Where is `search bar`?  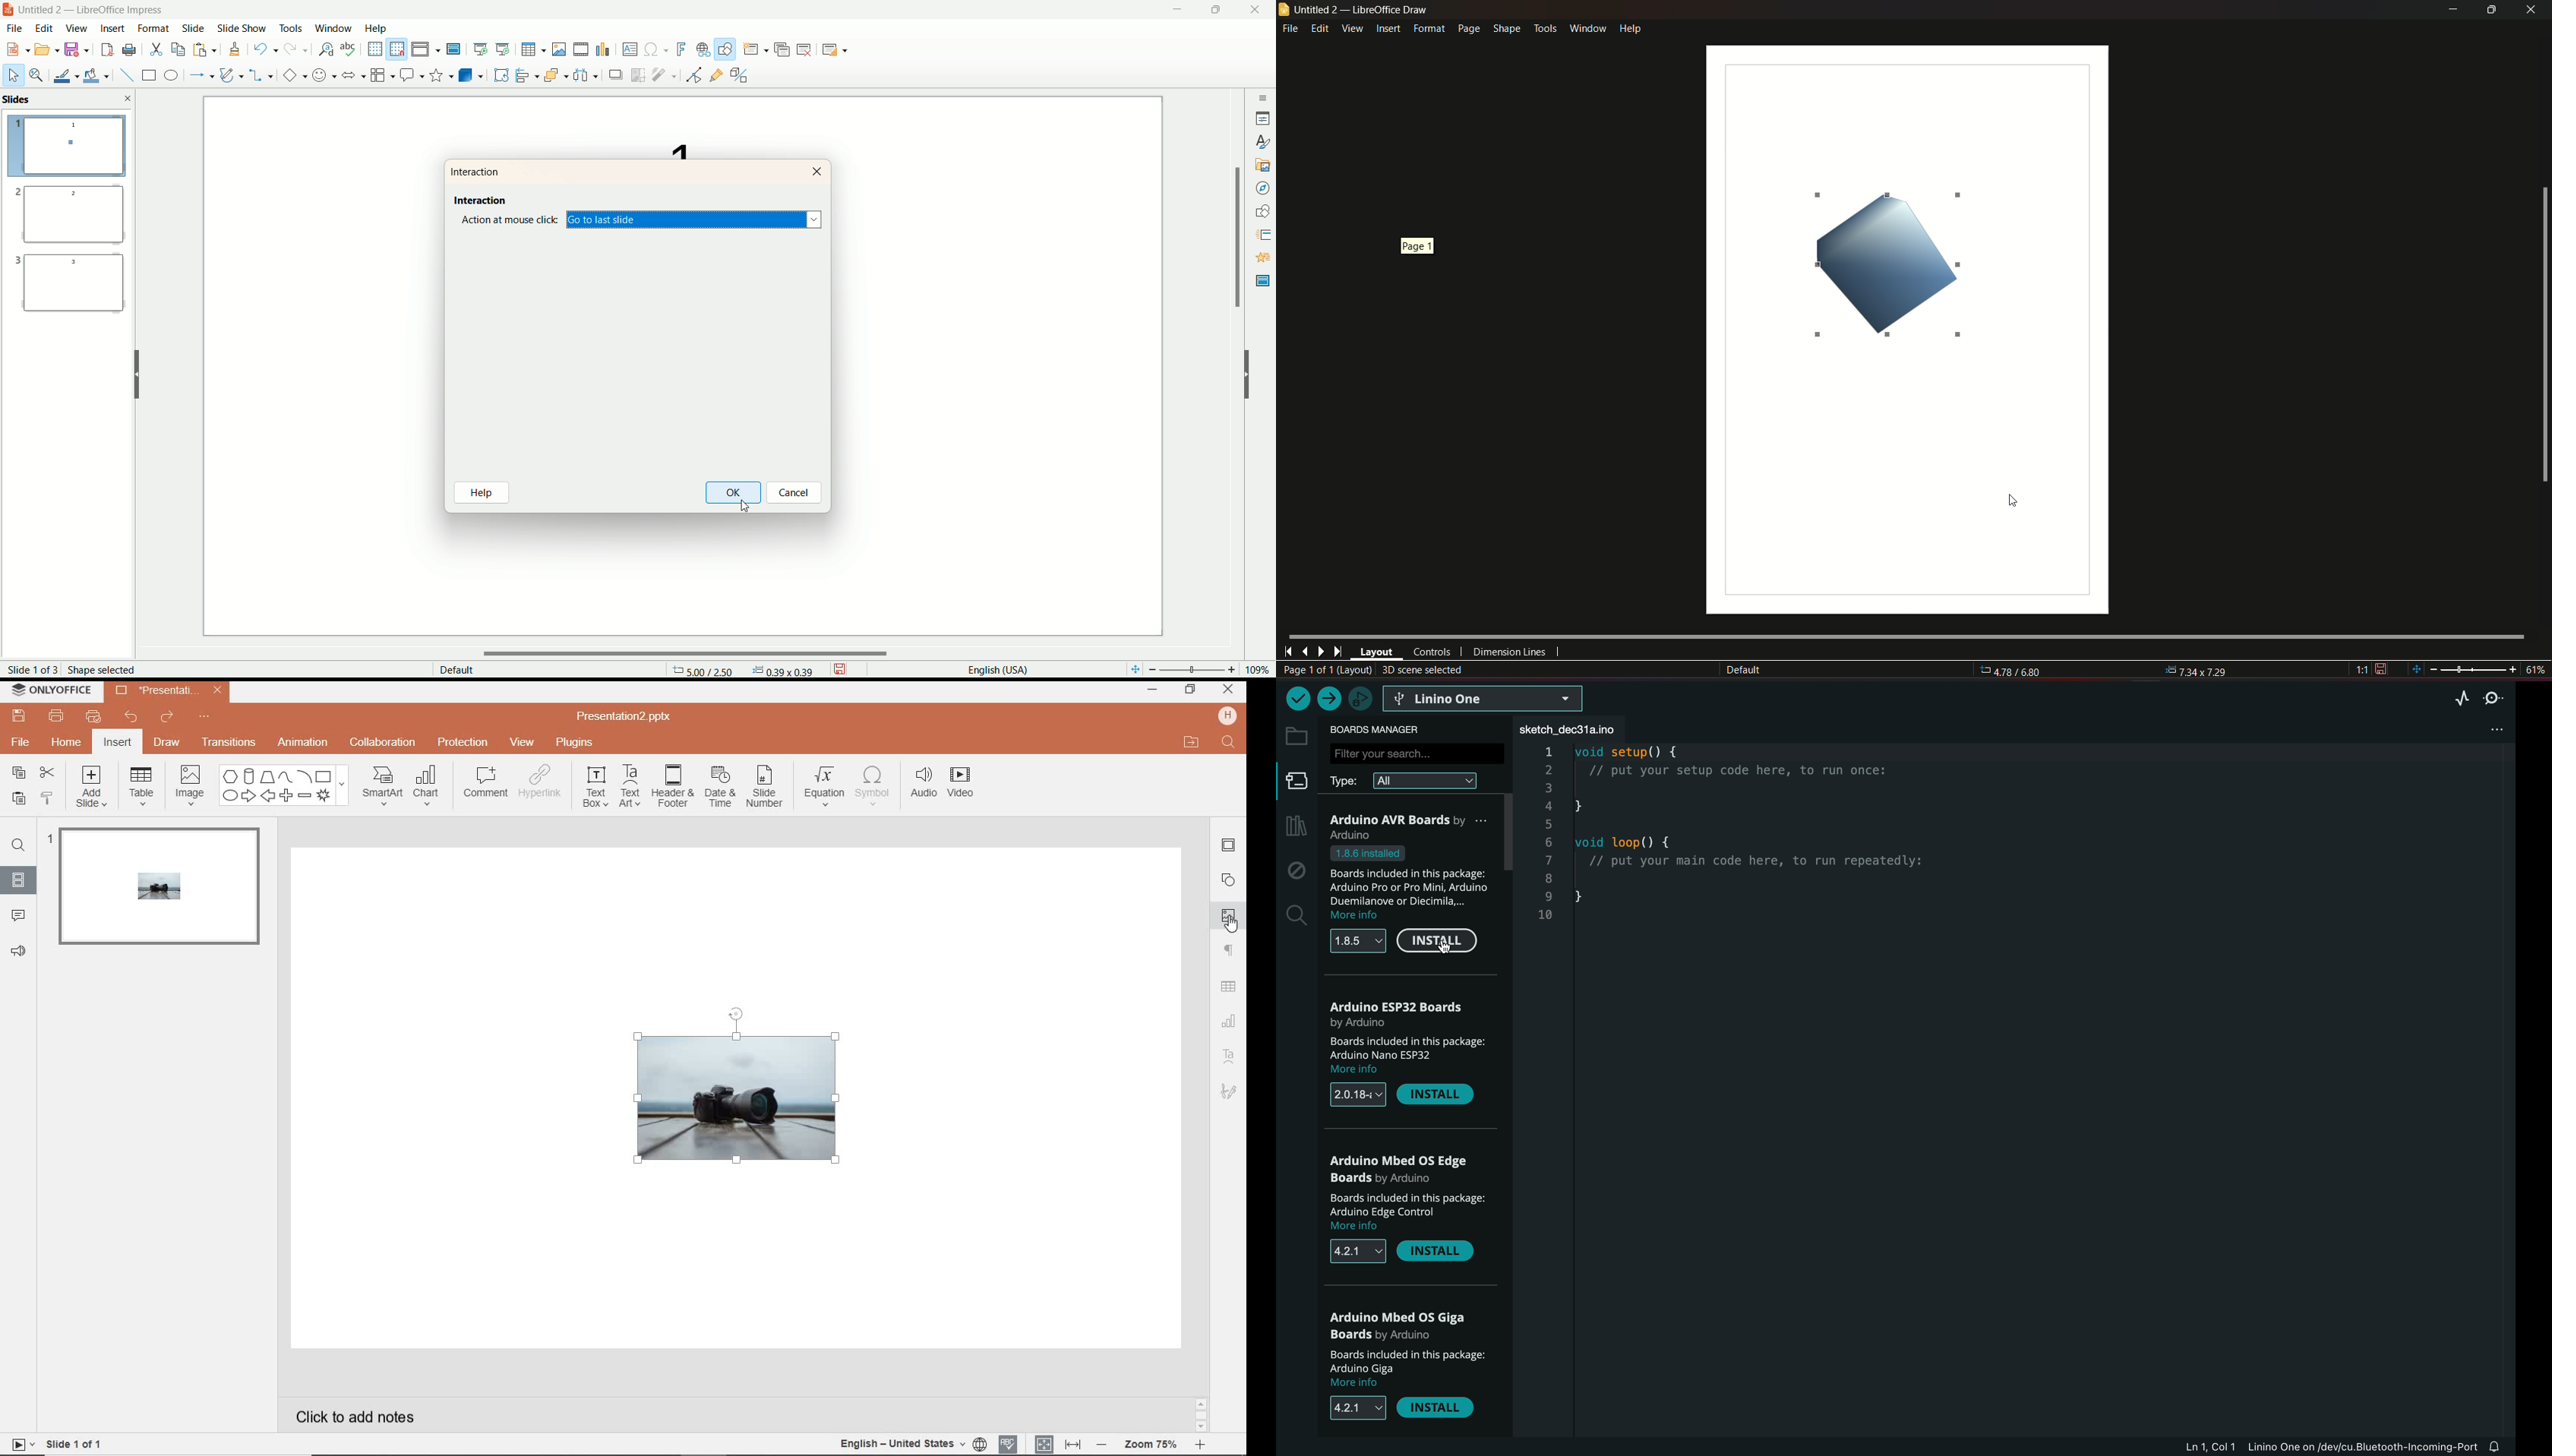
search bar is located at coordinates (1415, 753).